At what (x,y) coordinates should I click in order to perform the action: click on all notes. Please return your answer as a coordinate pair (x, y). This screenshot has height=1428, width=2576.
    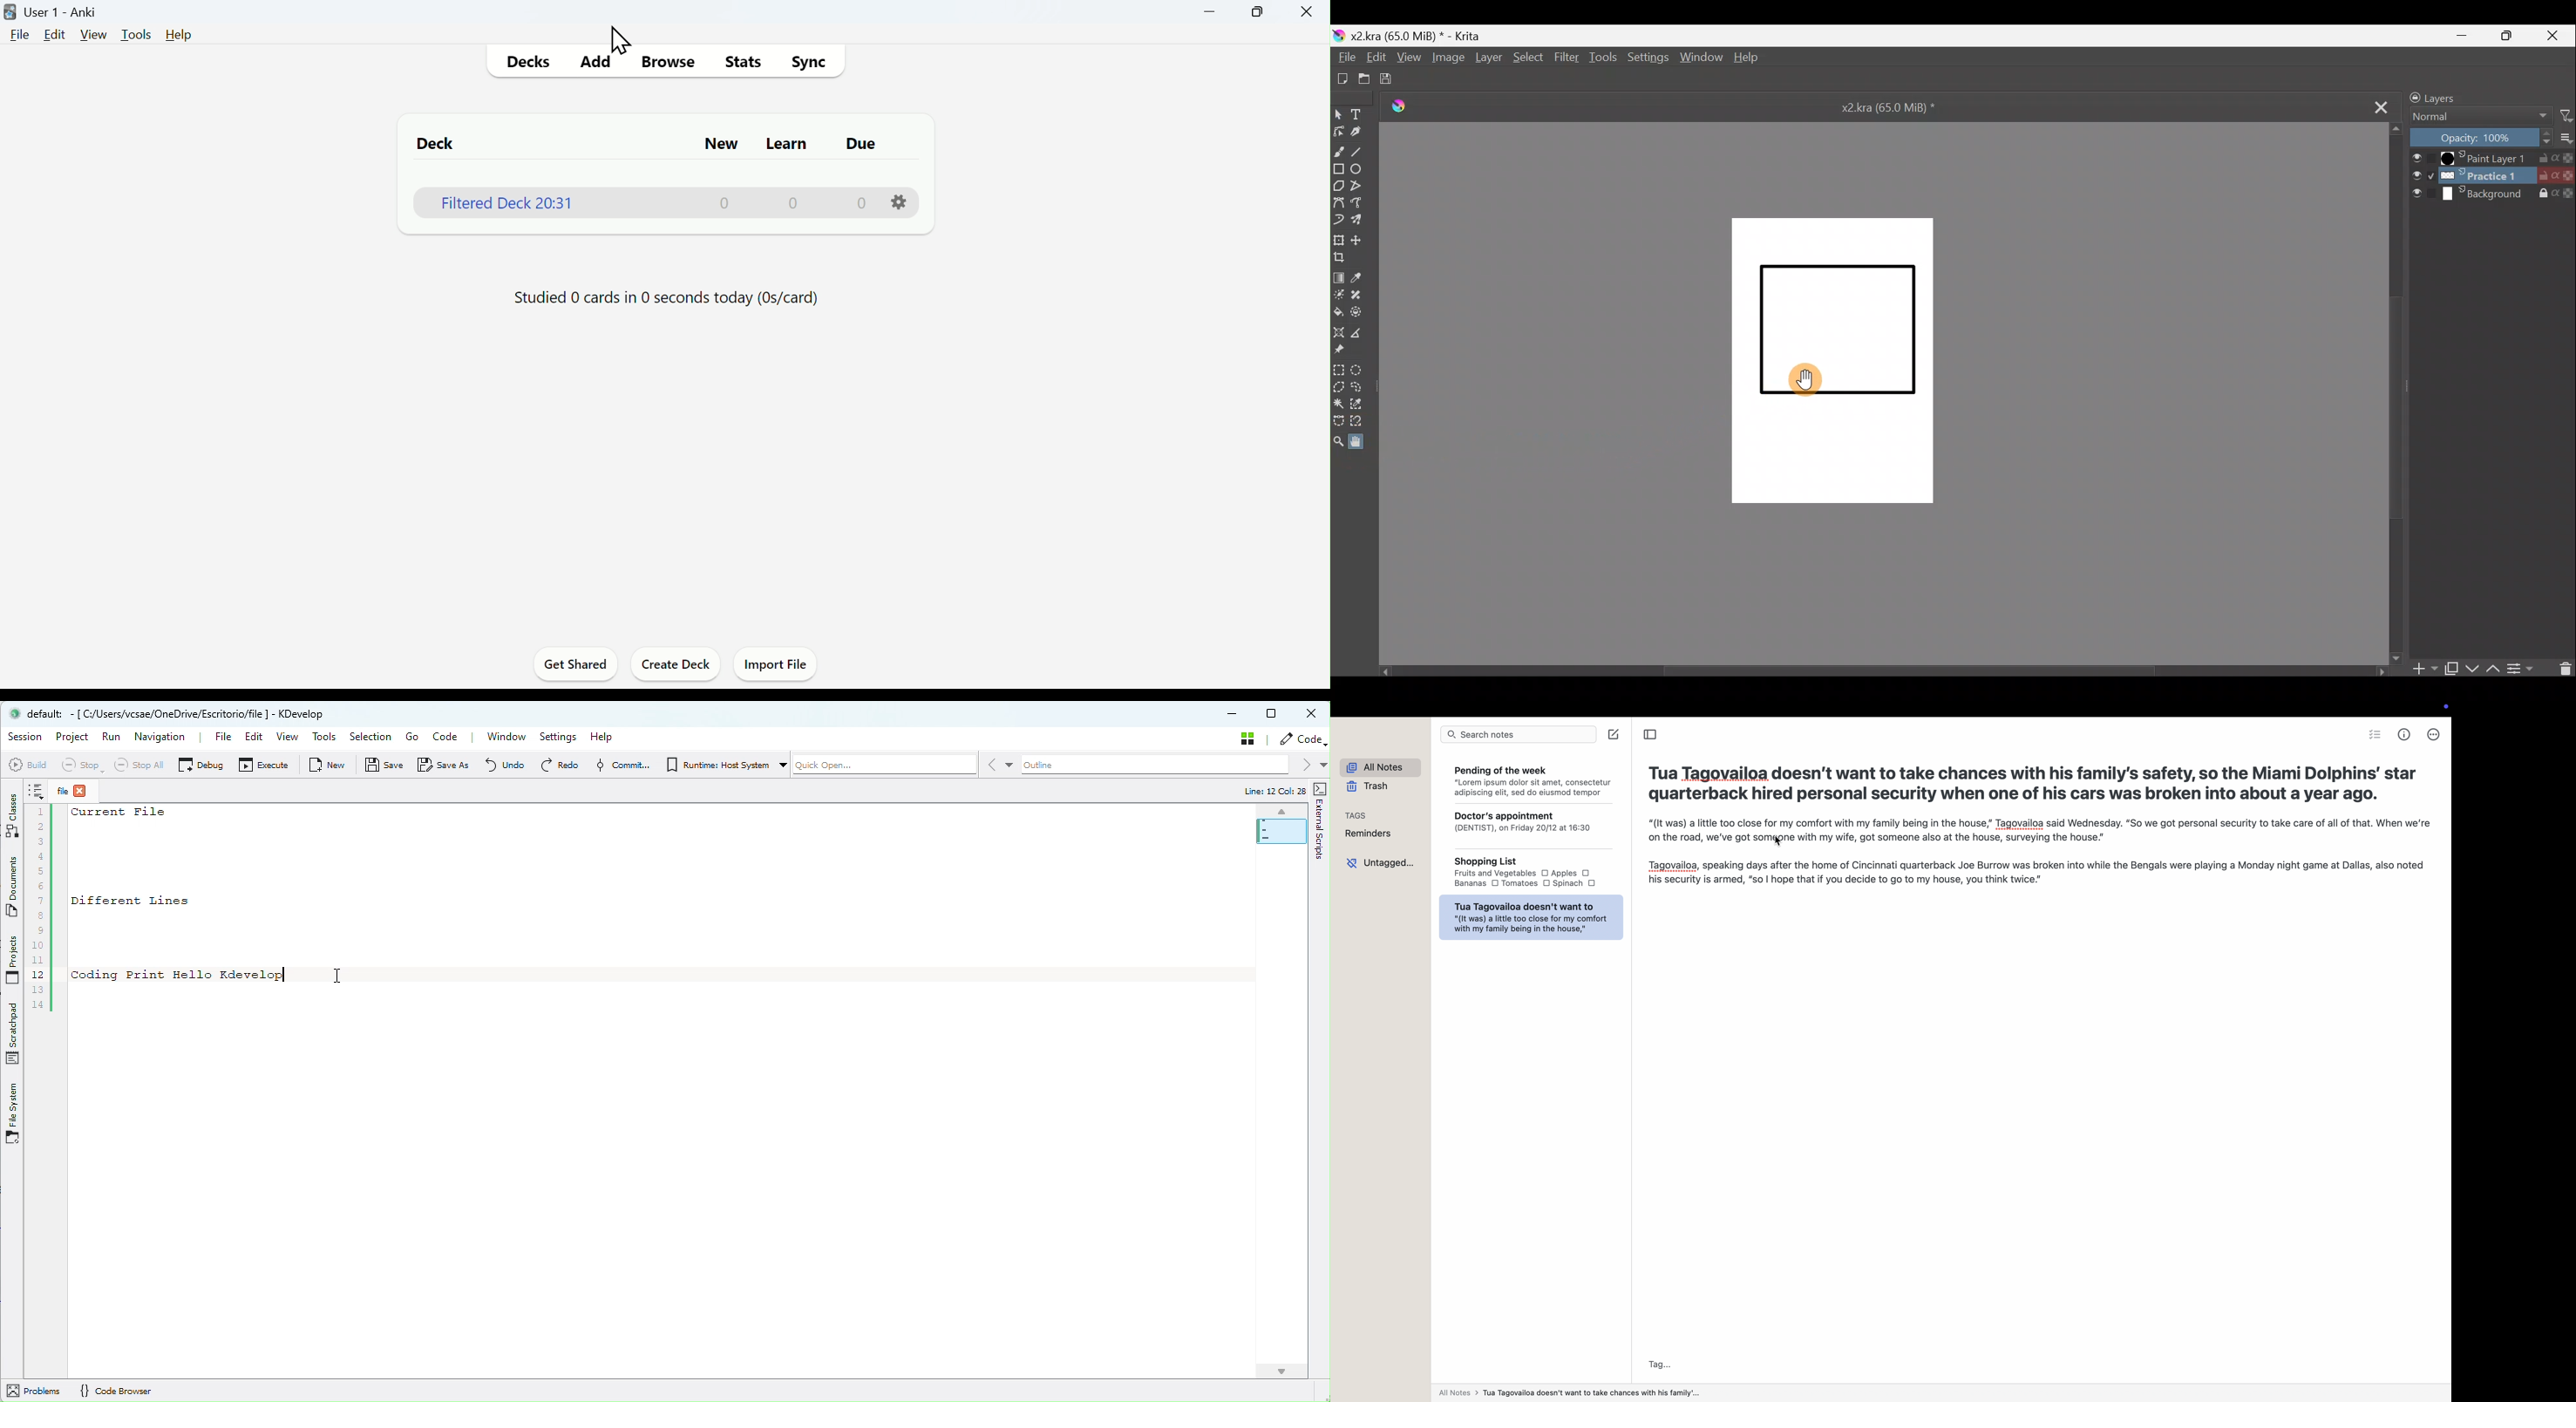
    Looking at the image, I should click on (1376, 766).